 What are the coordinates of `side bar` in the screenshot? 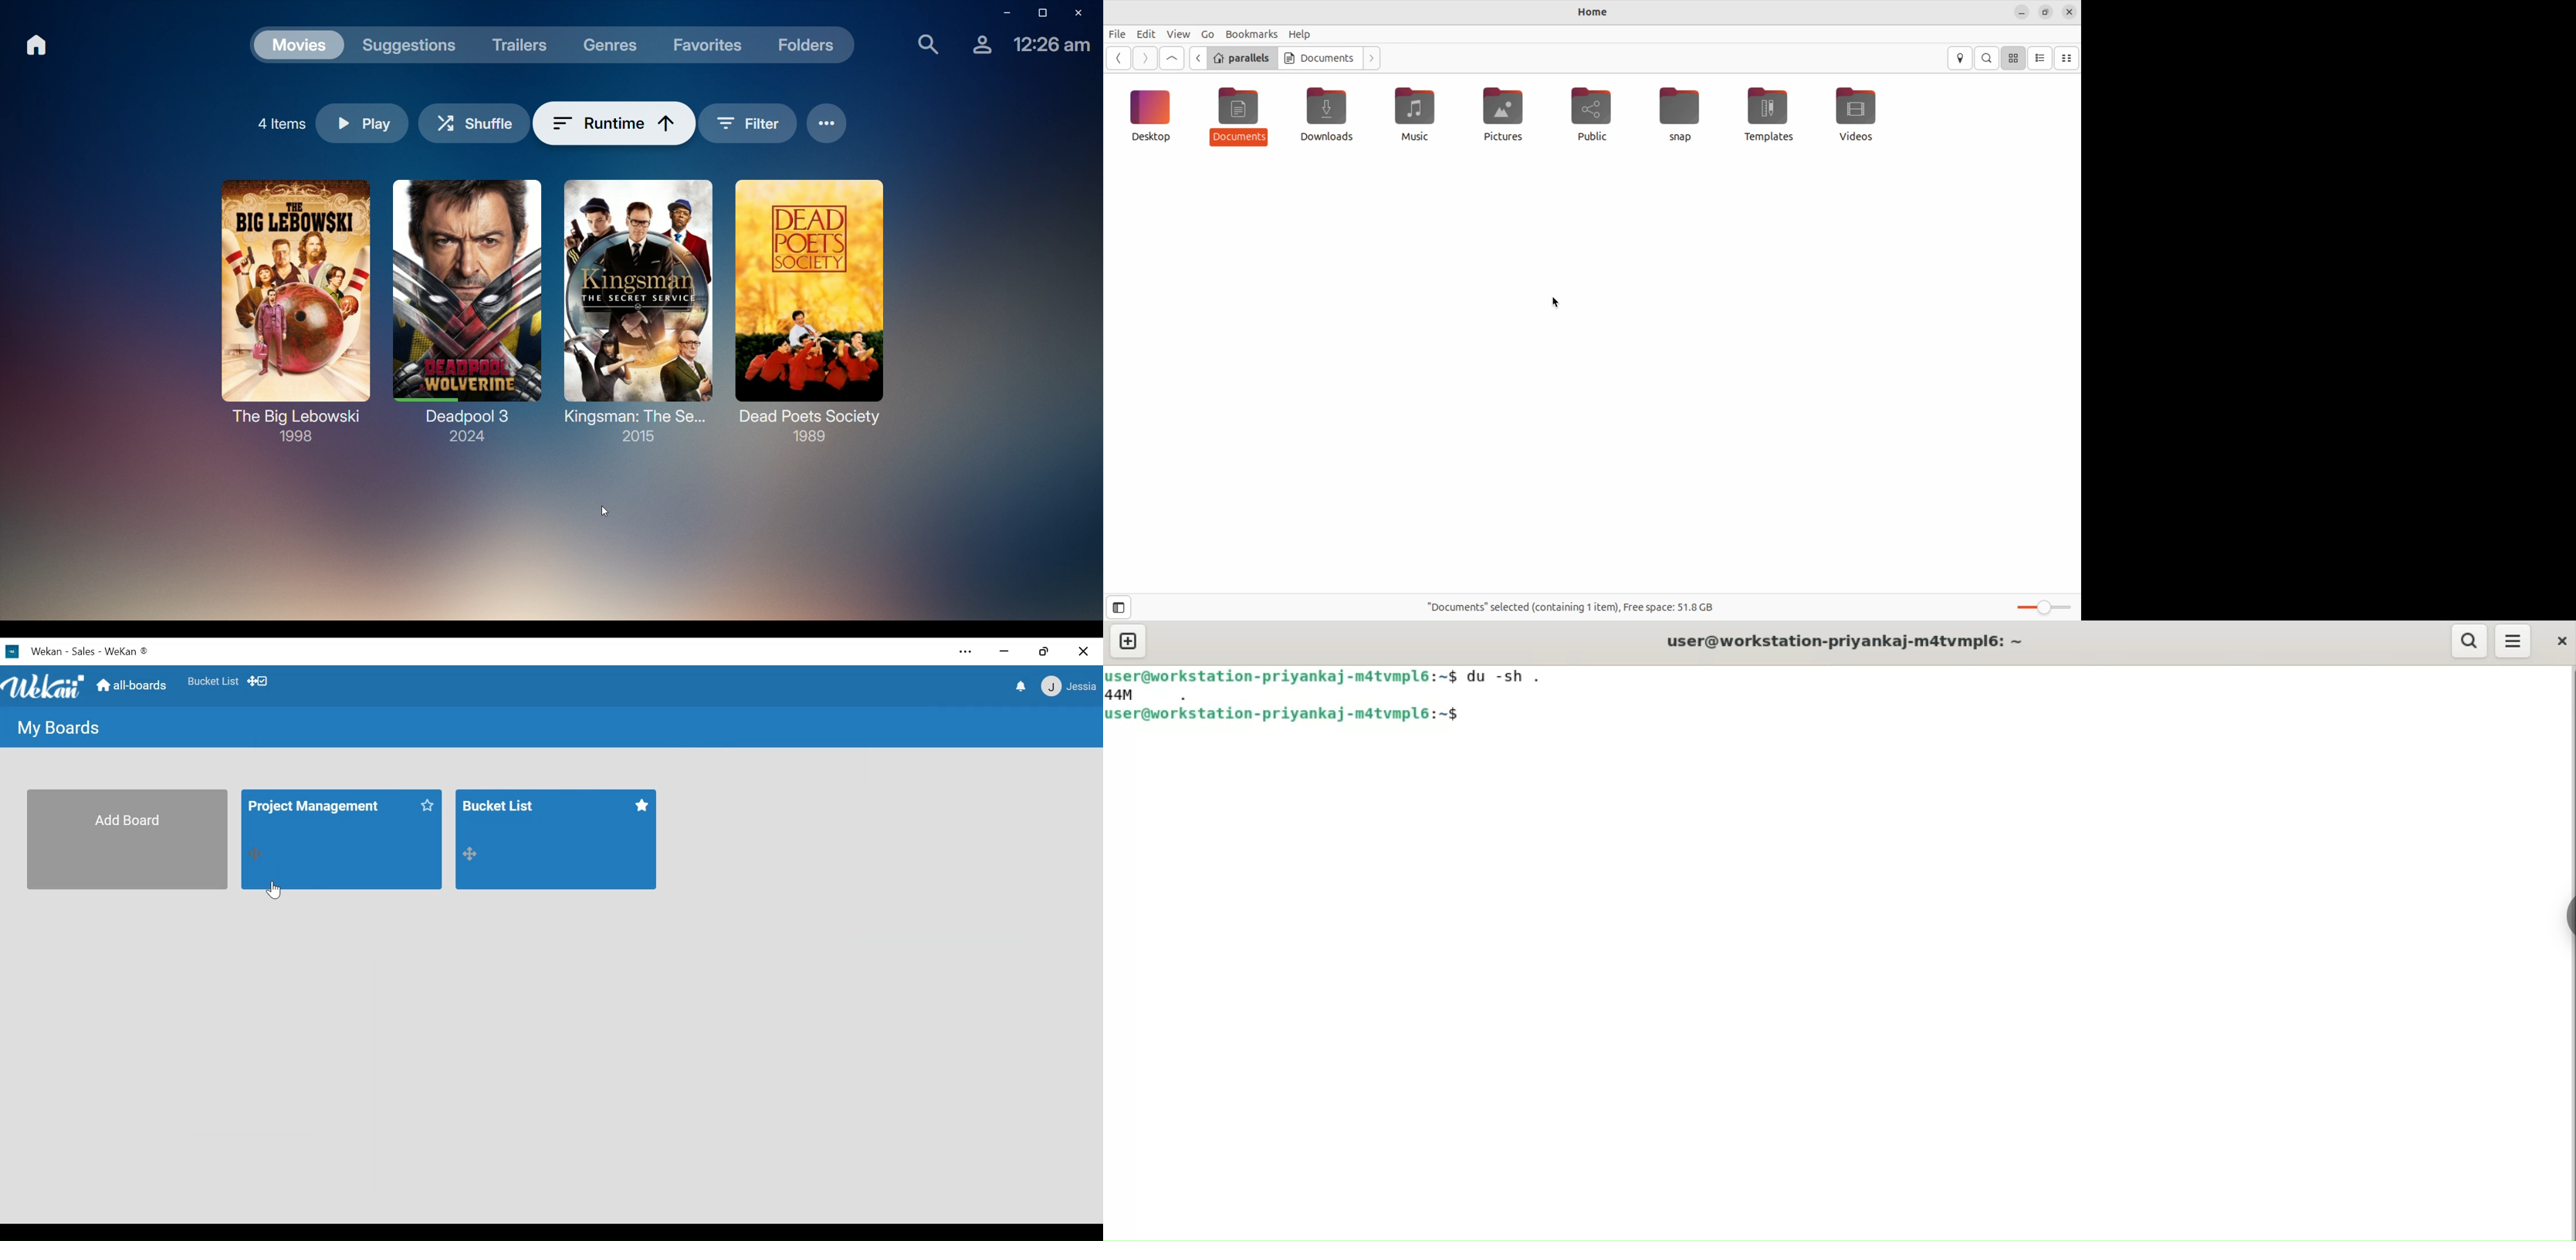 It's located at (1123, 602).